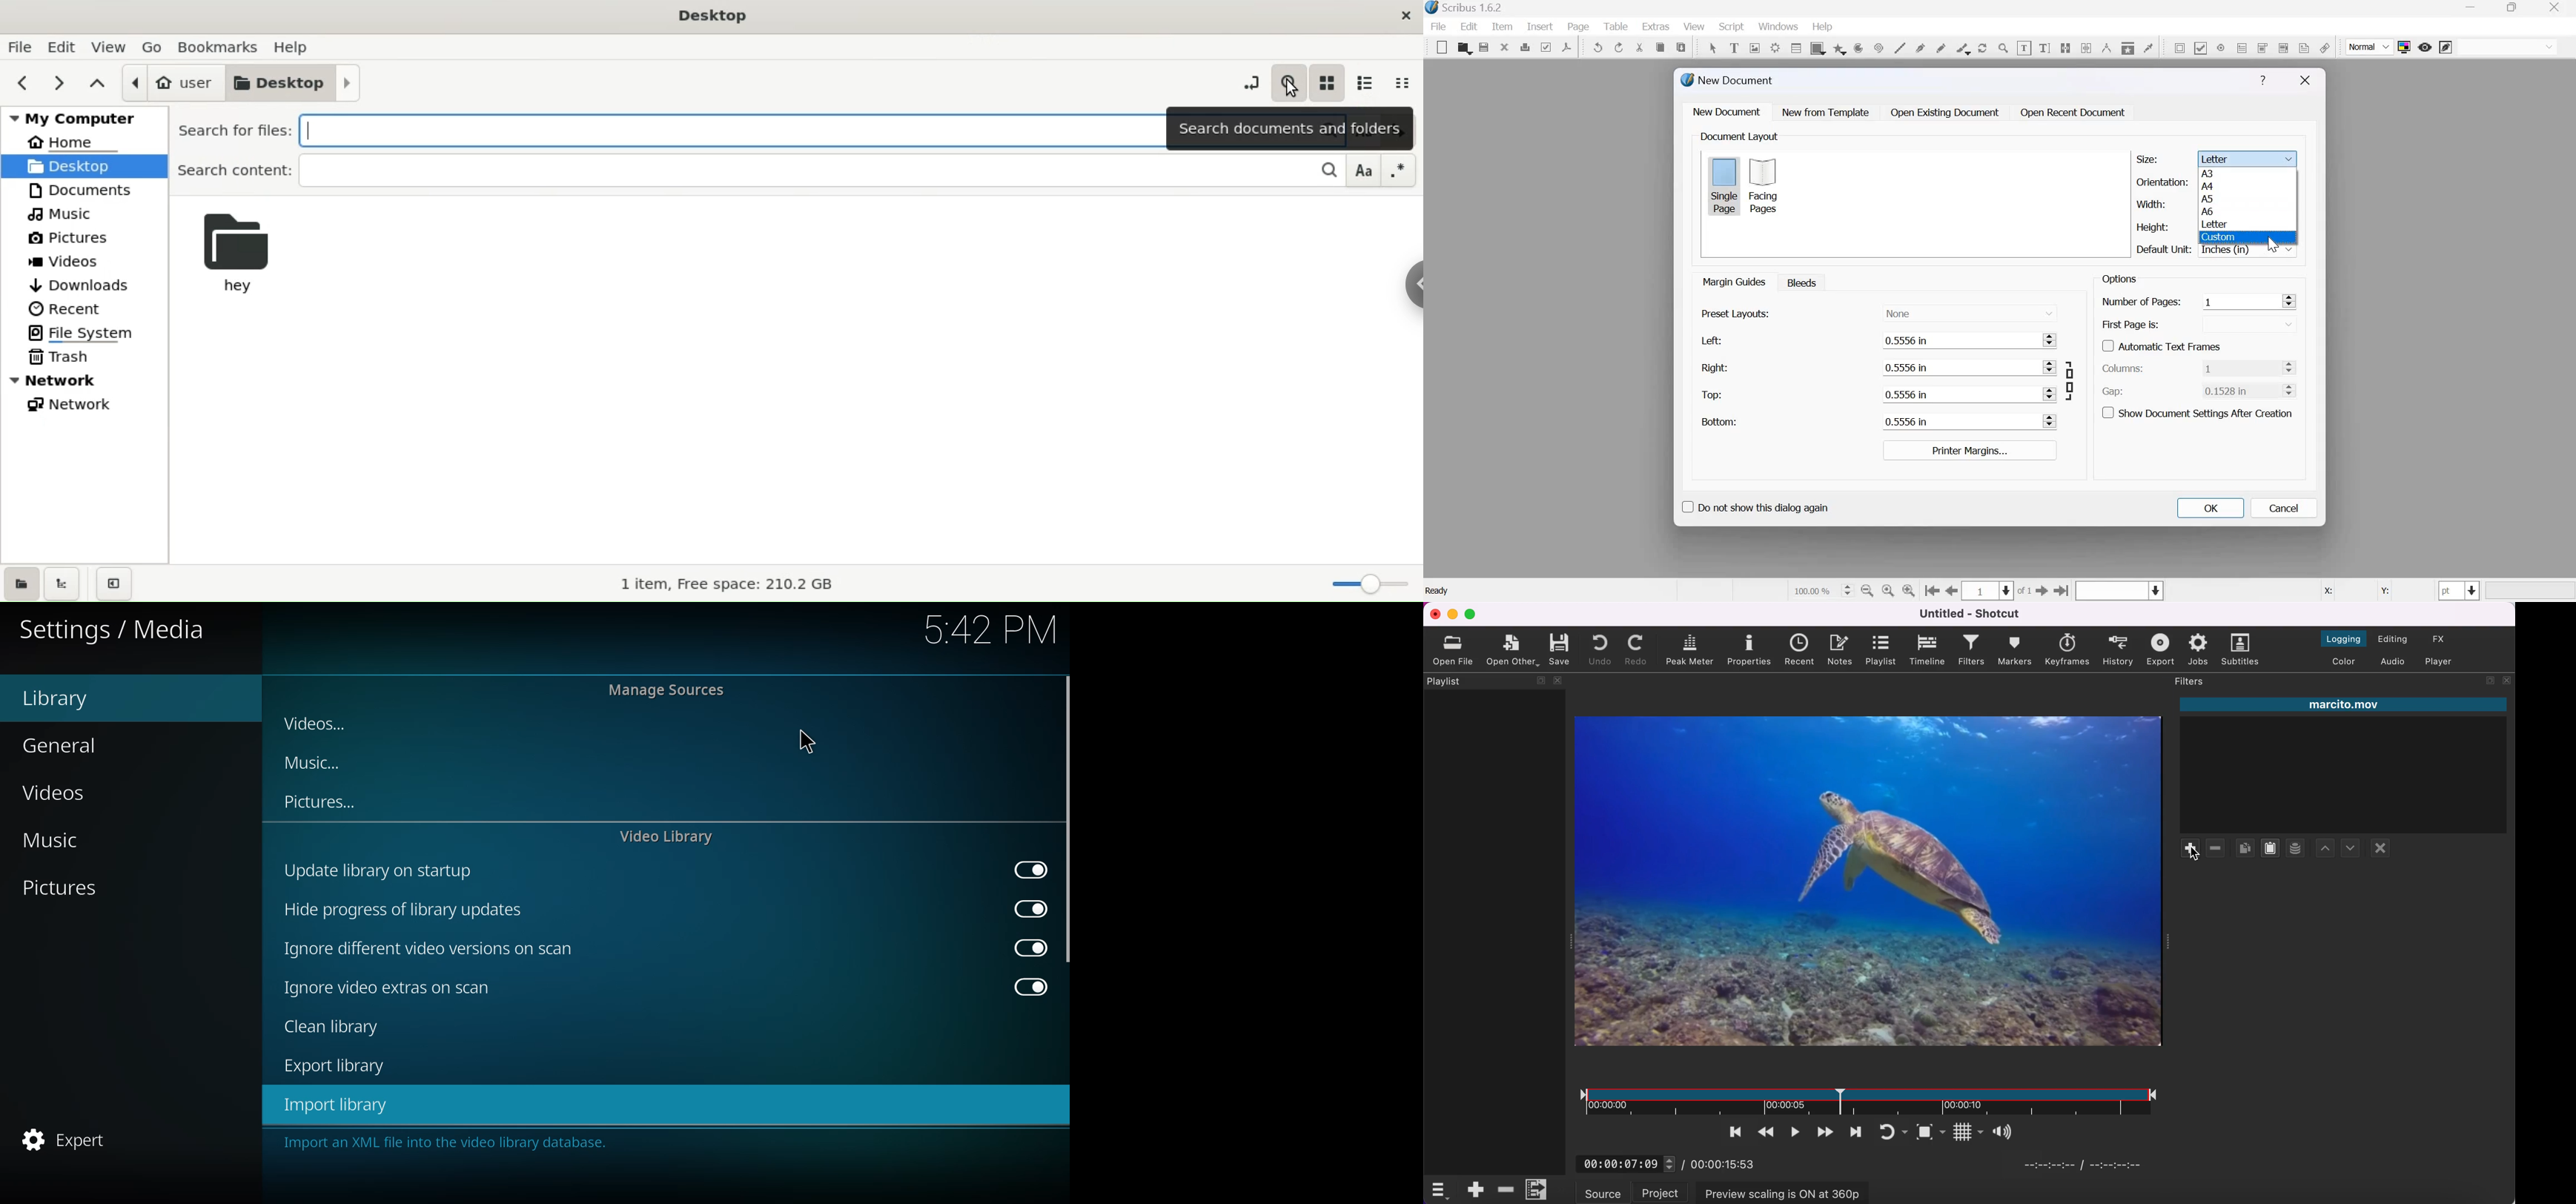 This screenshot has width=2576, height=1204. I want to click on help, so click(1823, 27).